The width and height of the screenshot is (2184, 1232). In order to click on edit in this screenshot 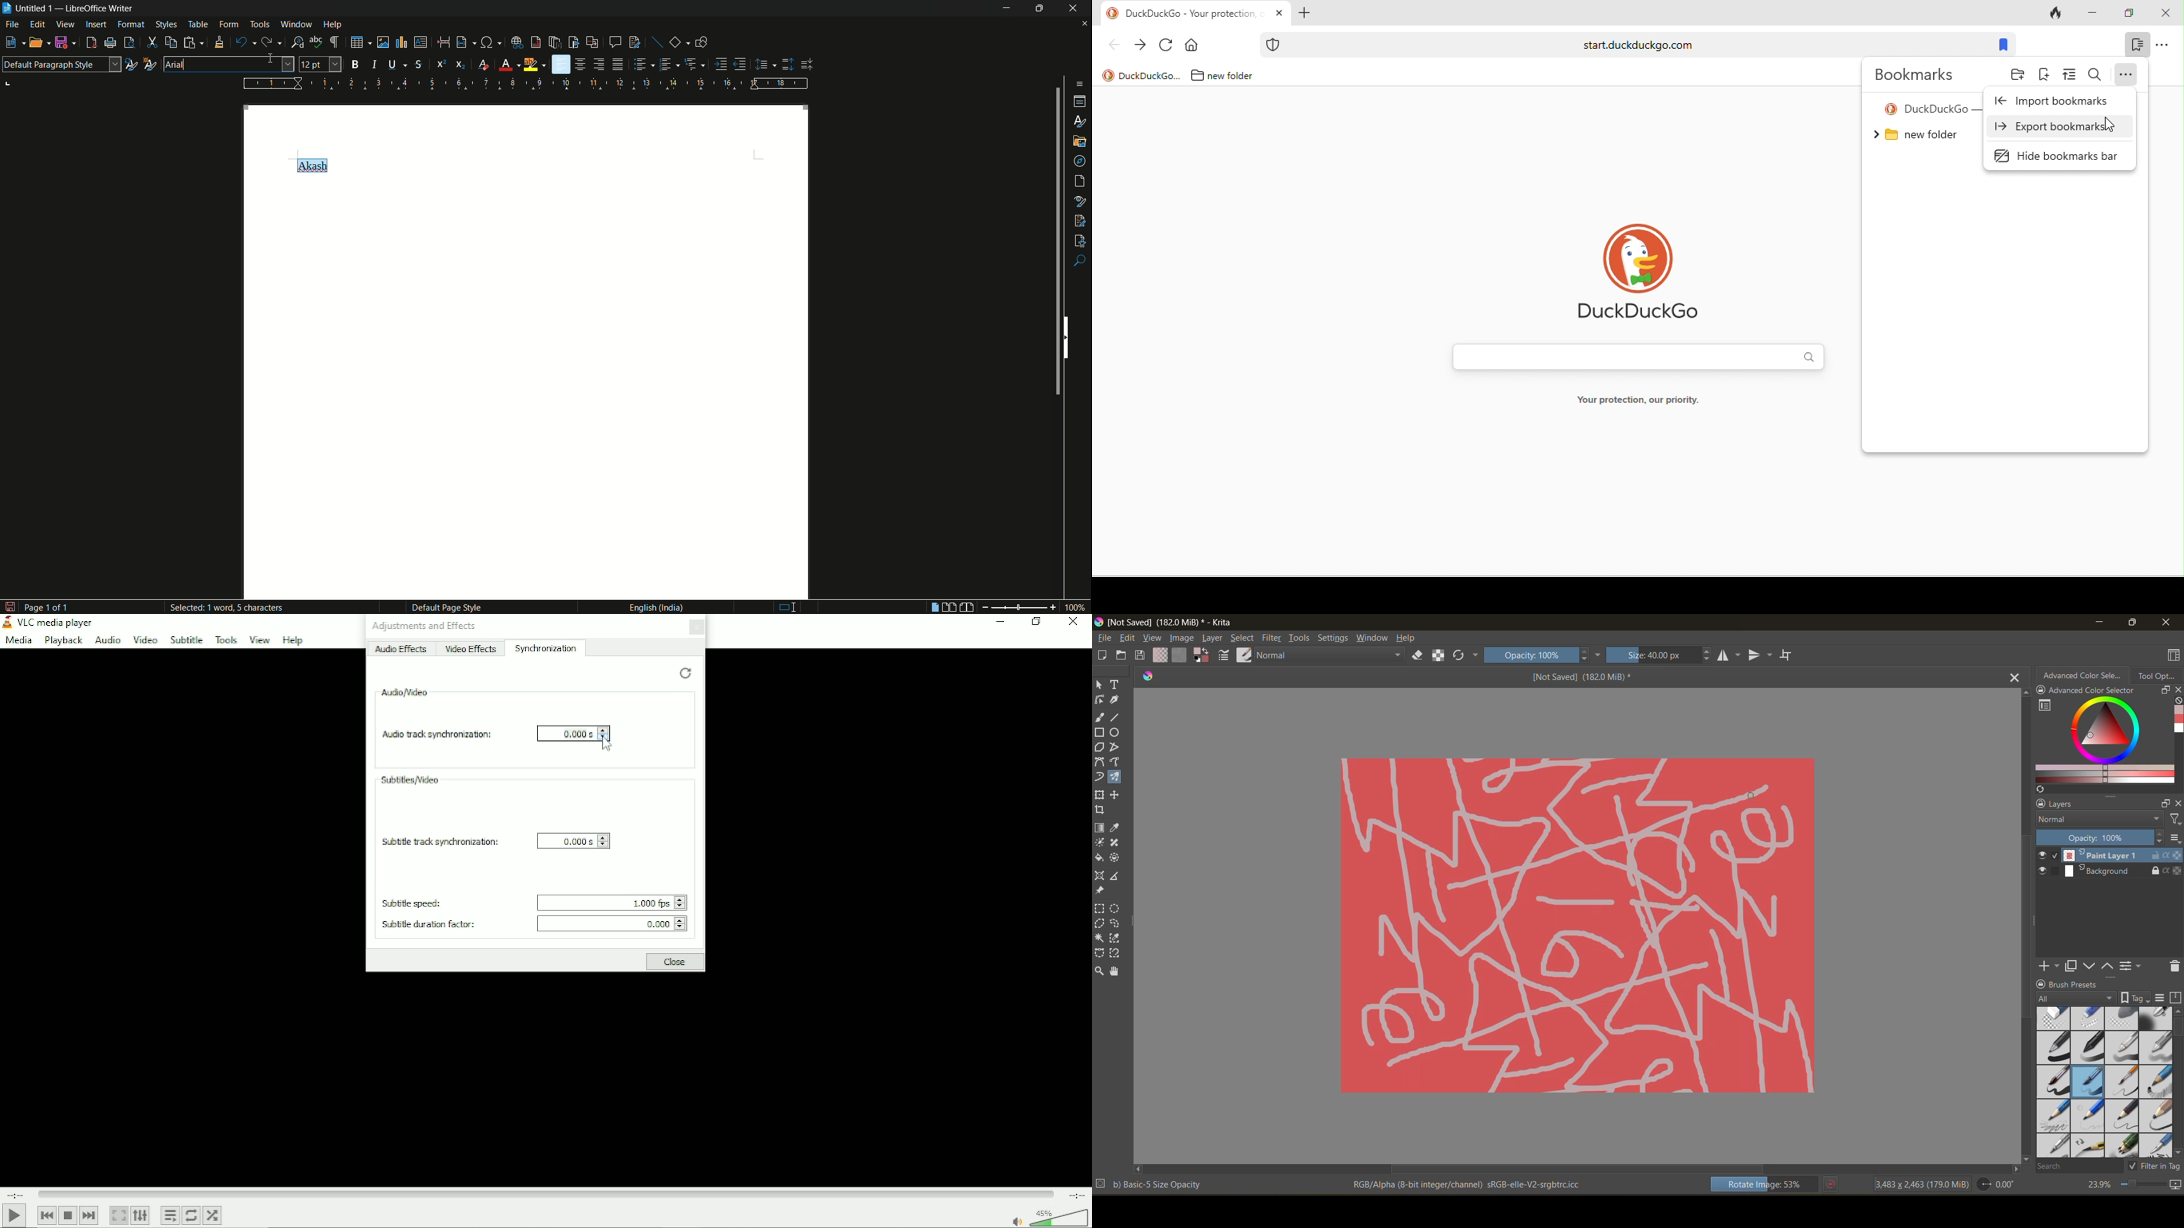, I will do `click(1130, 638)`.